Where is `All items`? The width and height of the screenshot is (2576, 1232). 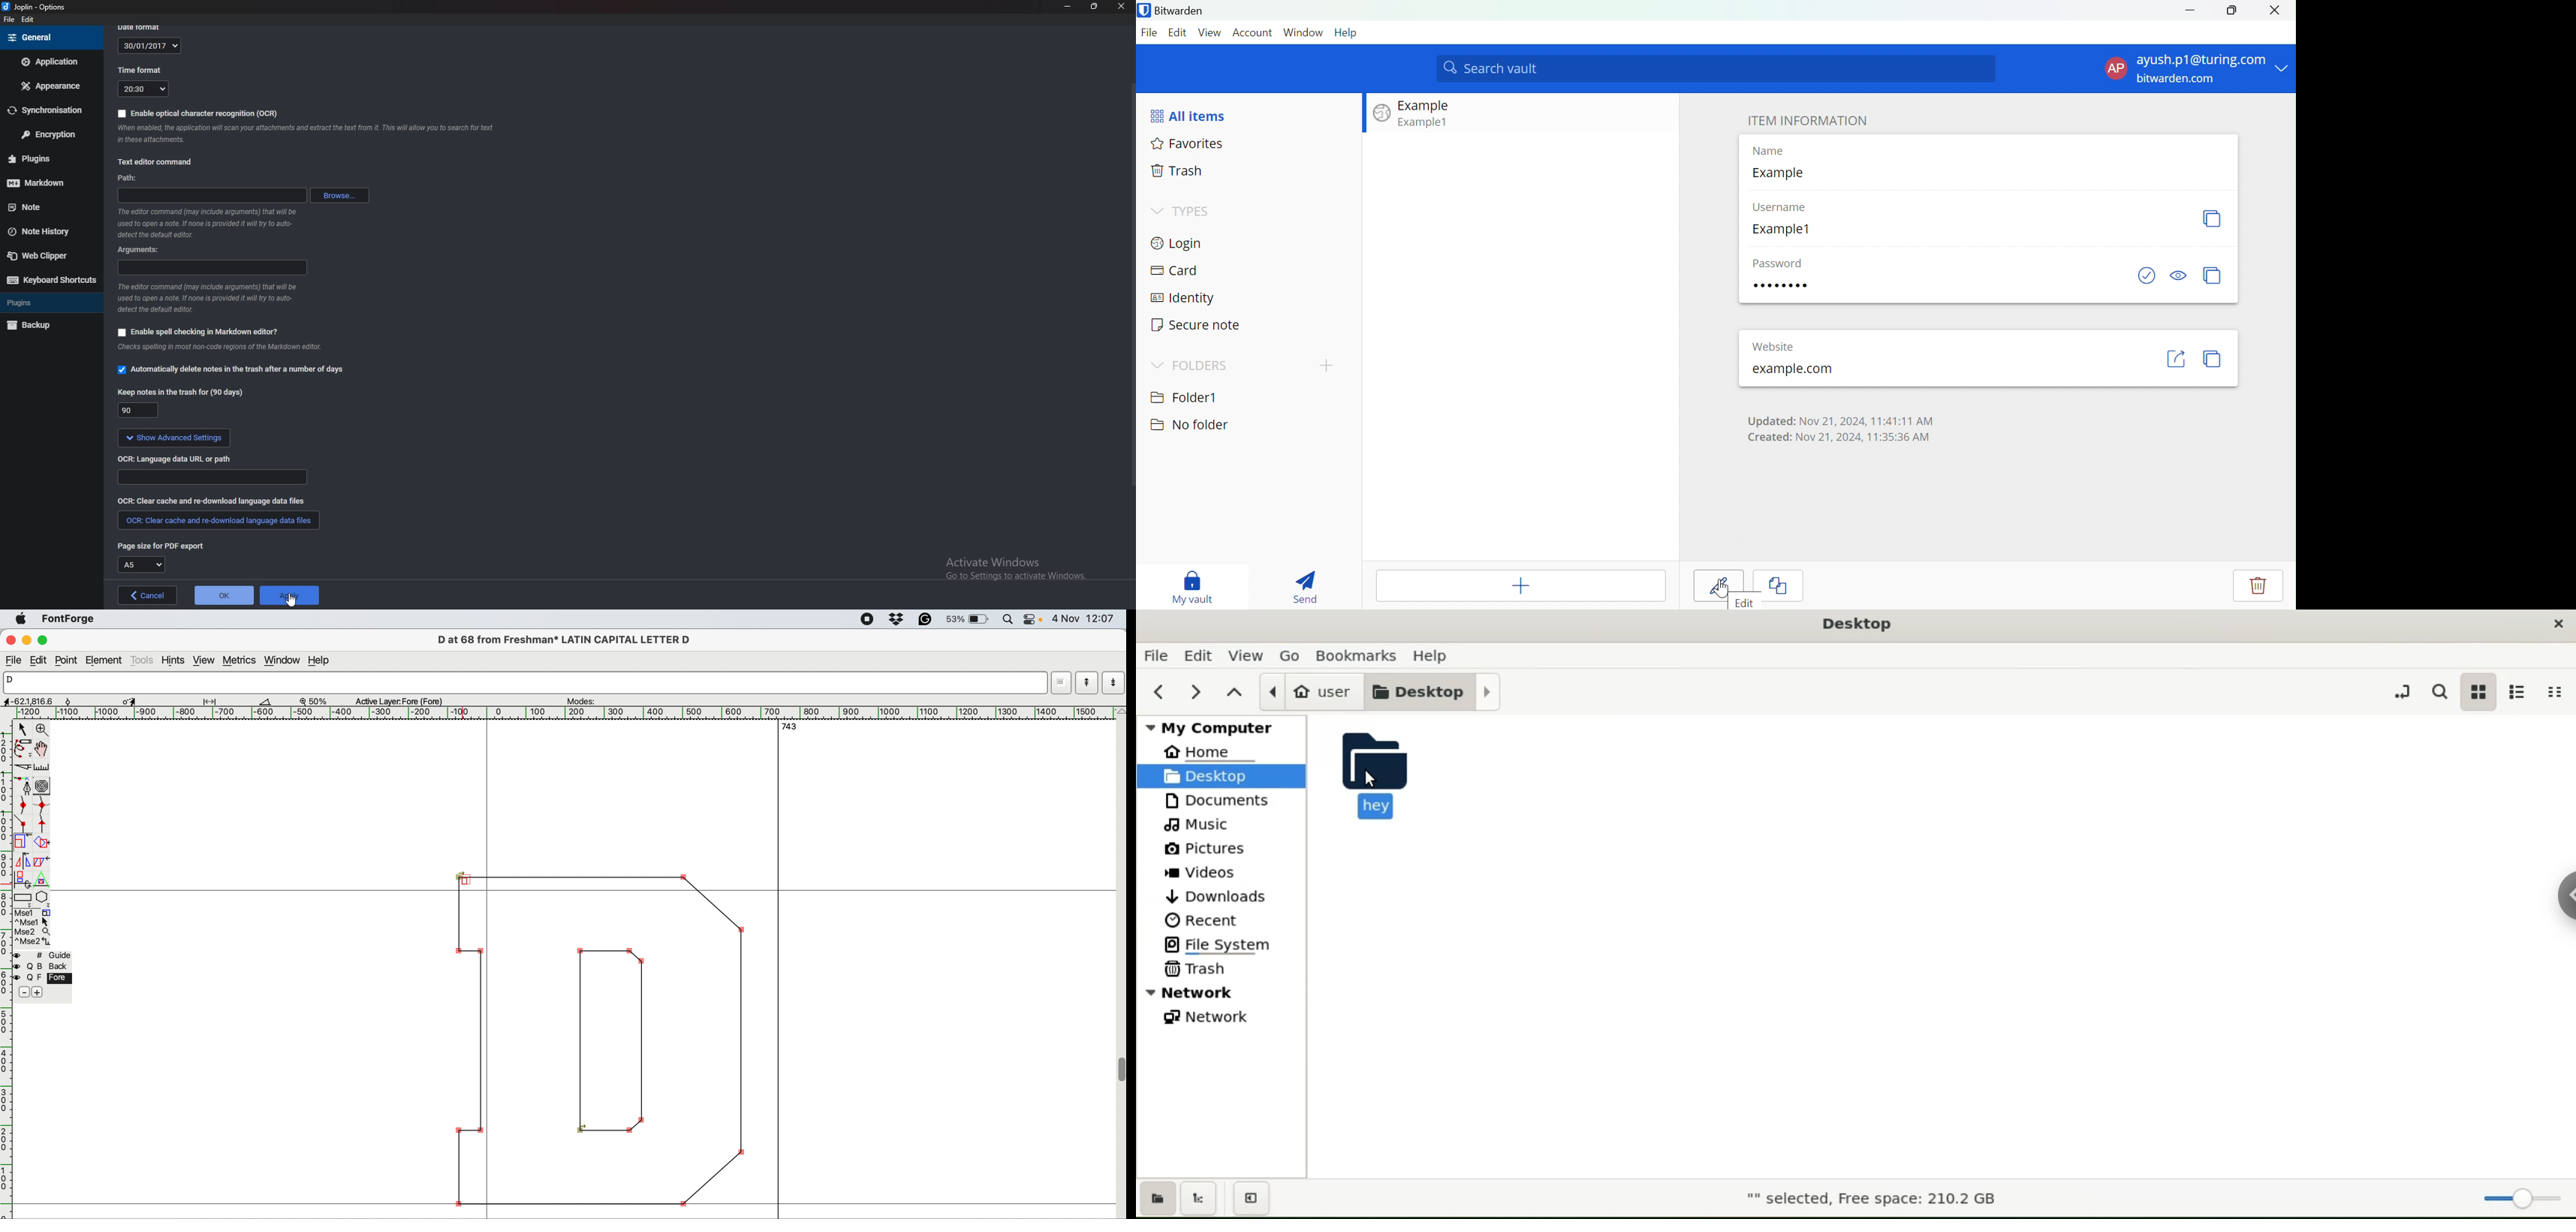 All items is located at coordinates (1190, 115).